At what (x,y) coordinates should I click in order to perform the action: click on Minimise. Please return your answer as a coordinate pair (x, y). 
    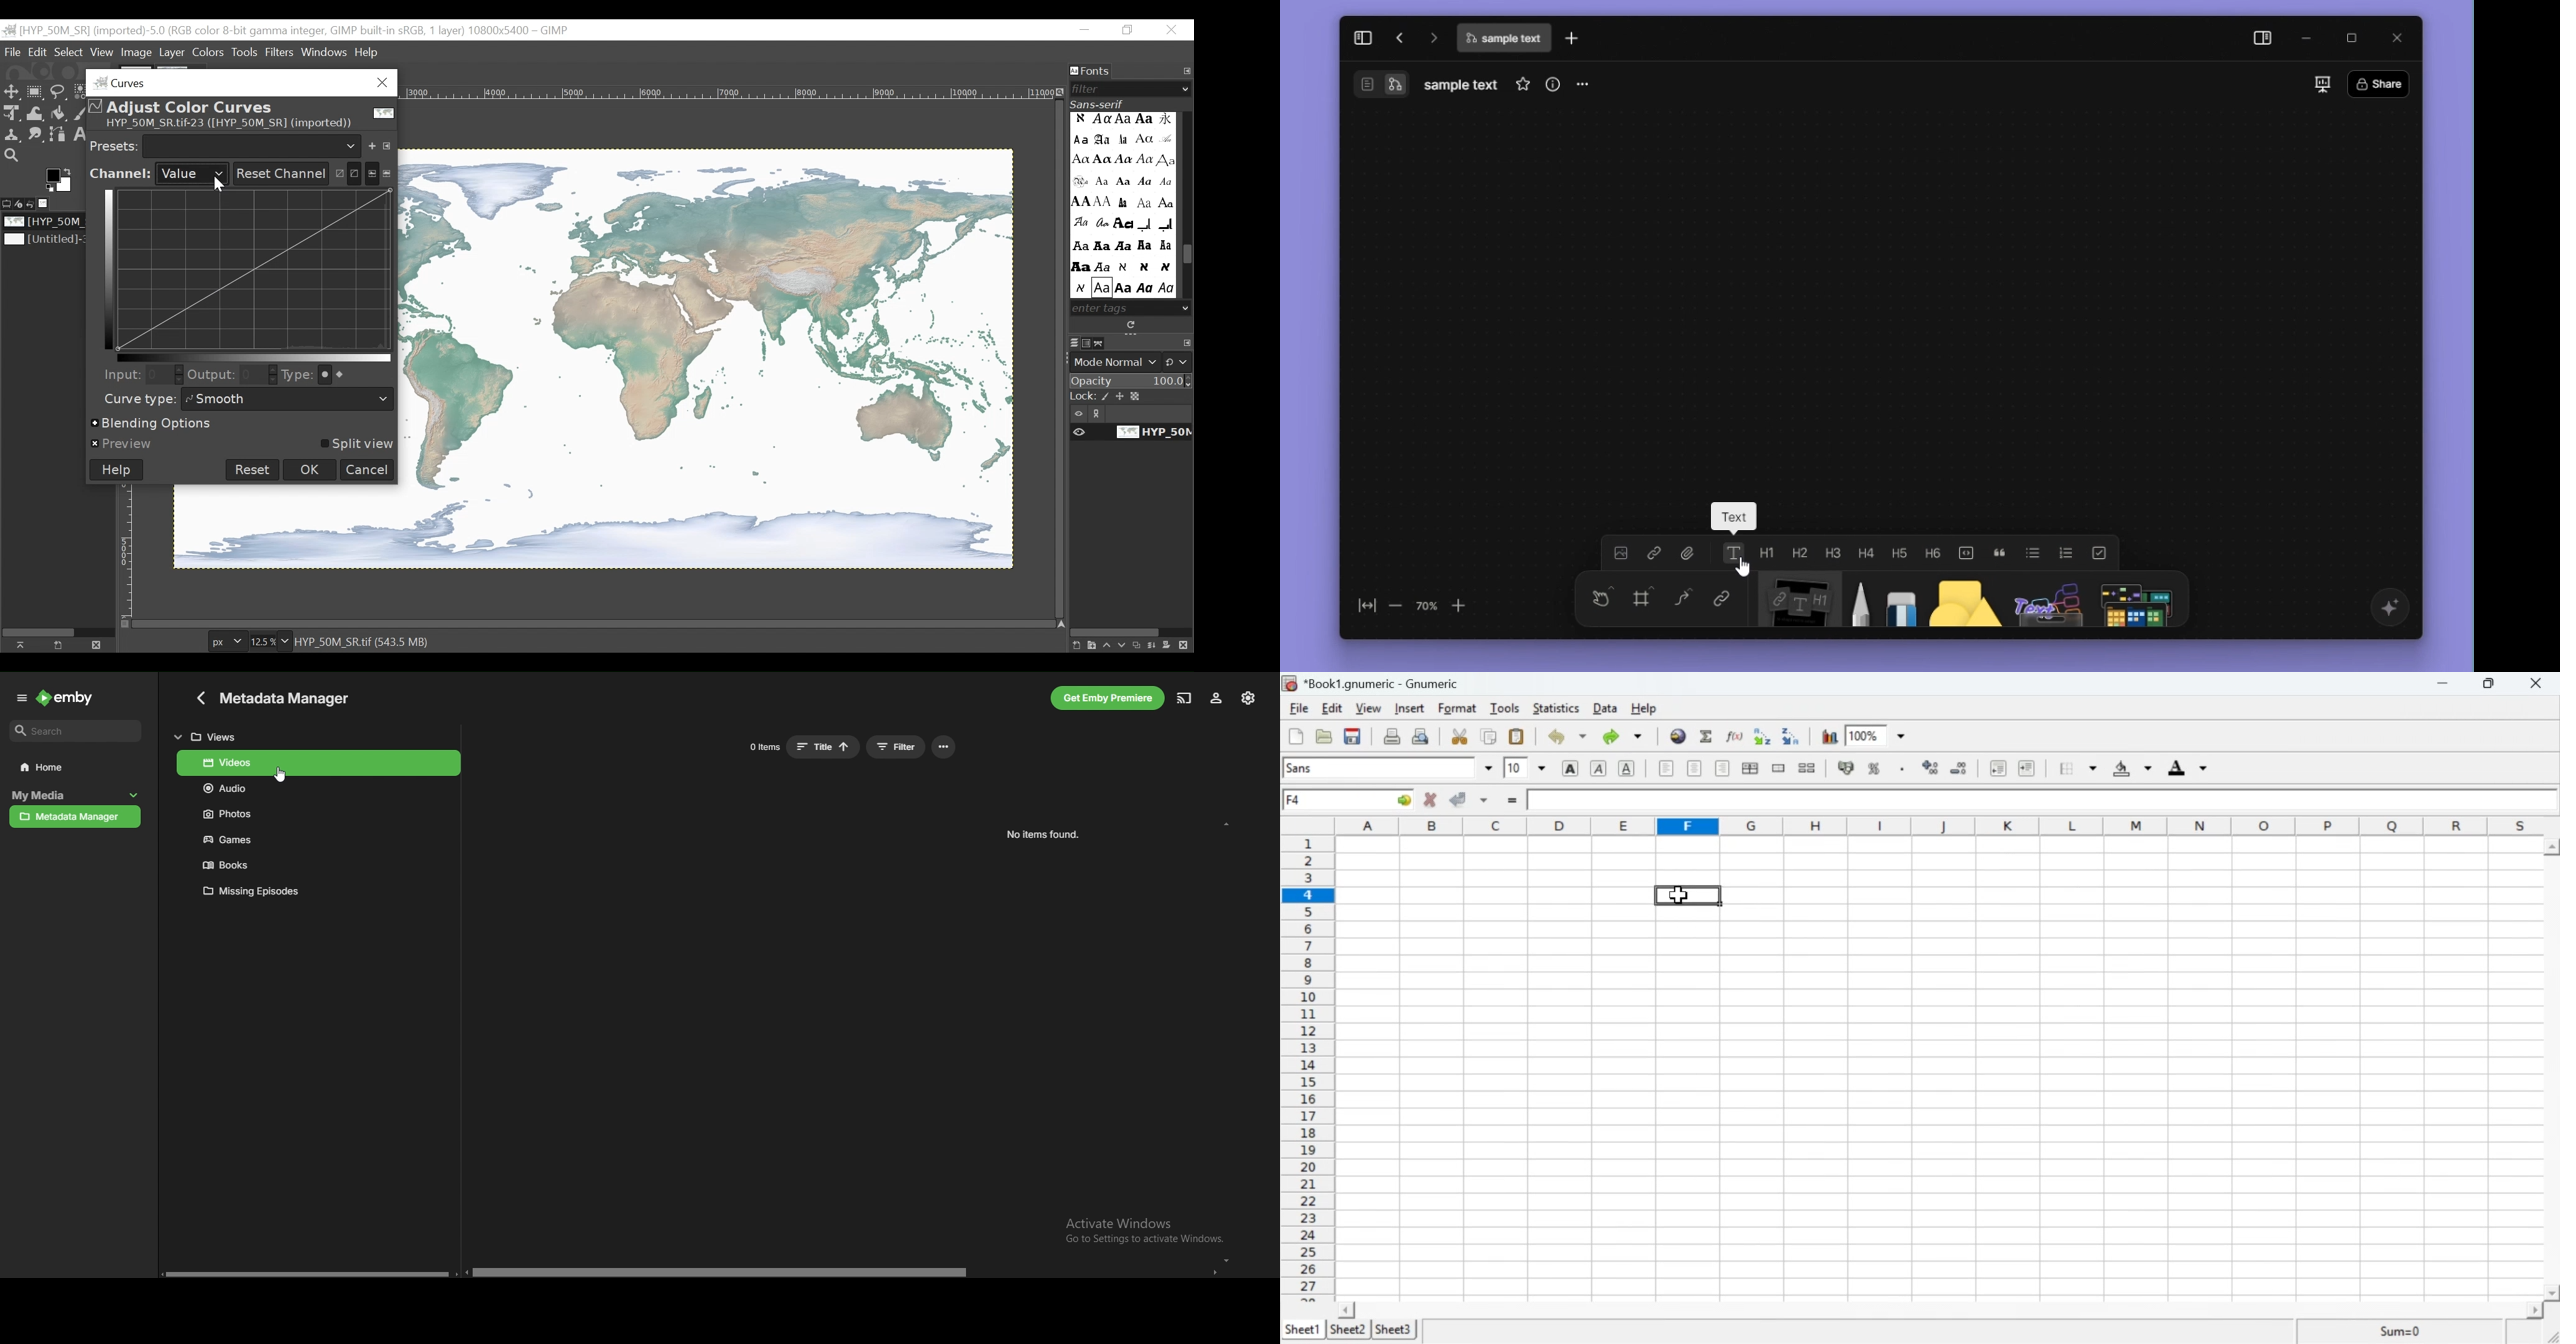
    Looking at the image, I should click on (2440, 684).